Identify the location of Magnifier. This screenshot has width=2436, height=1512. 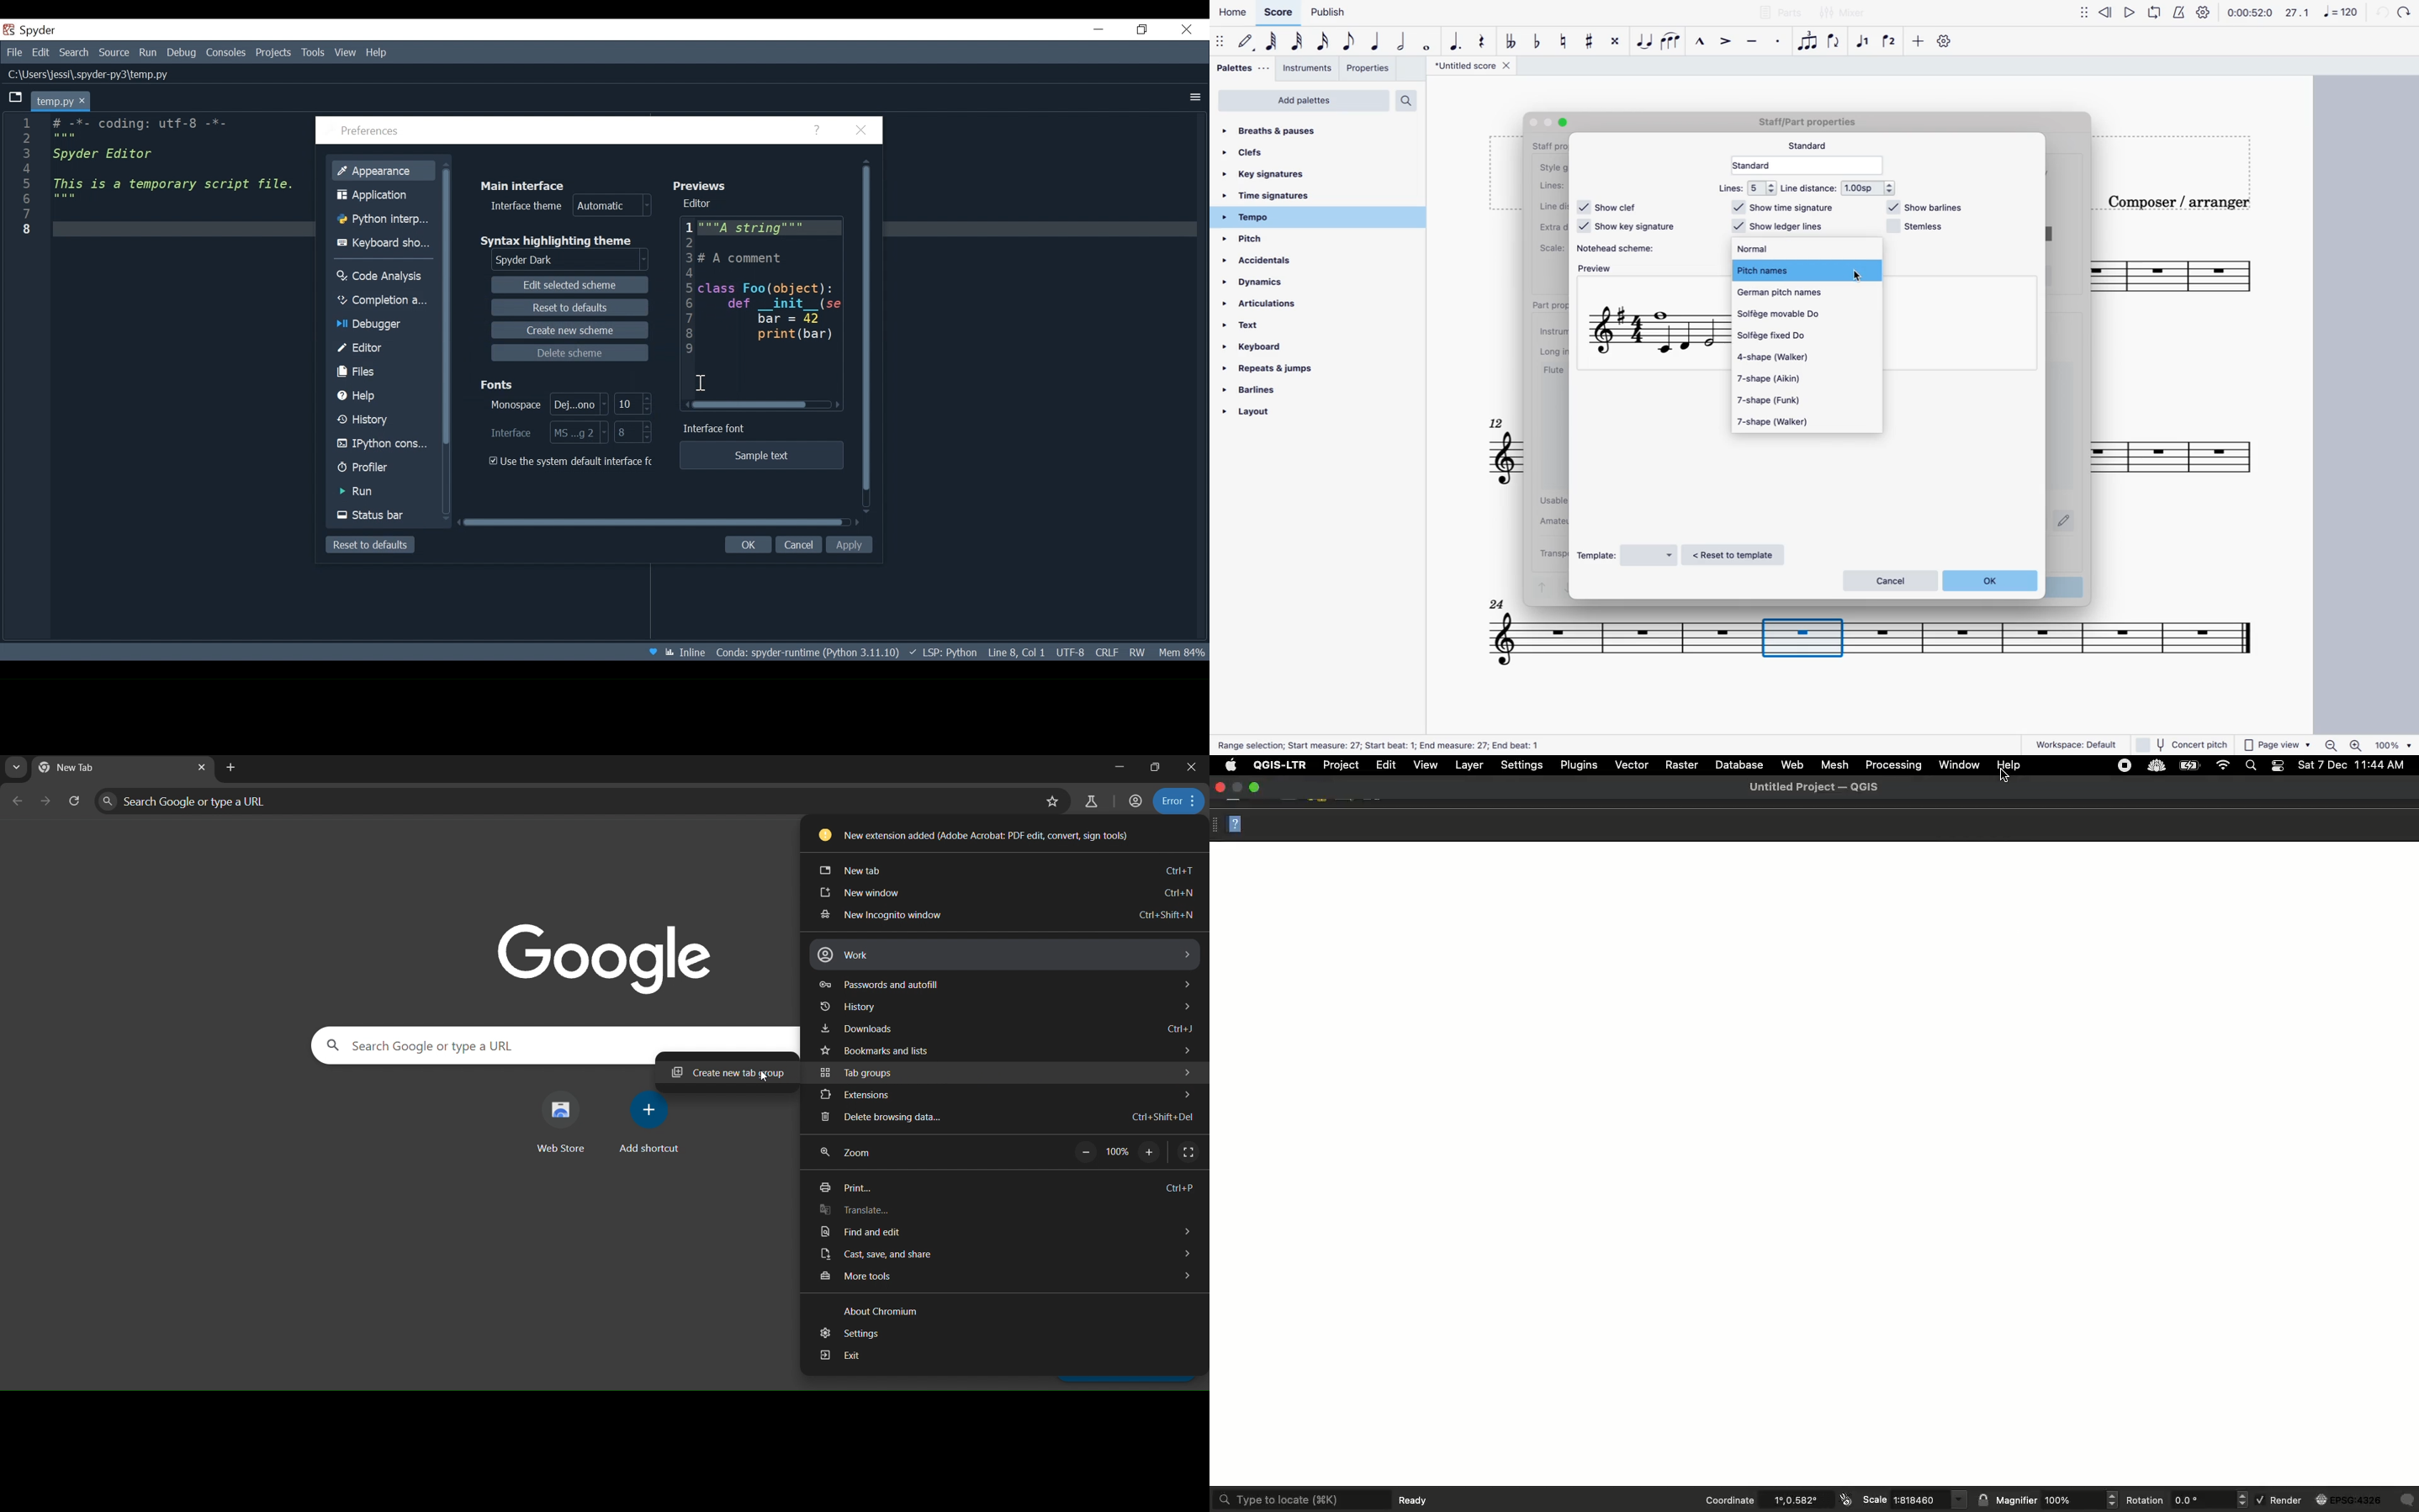
(2048, 1501).